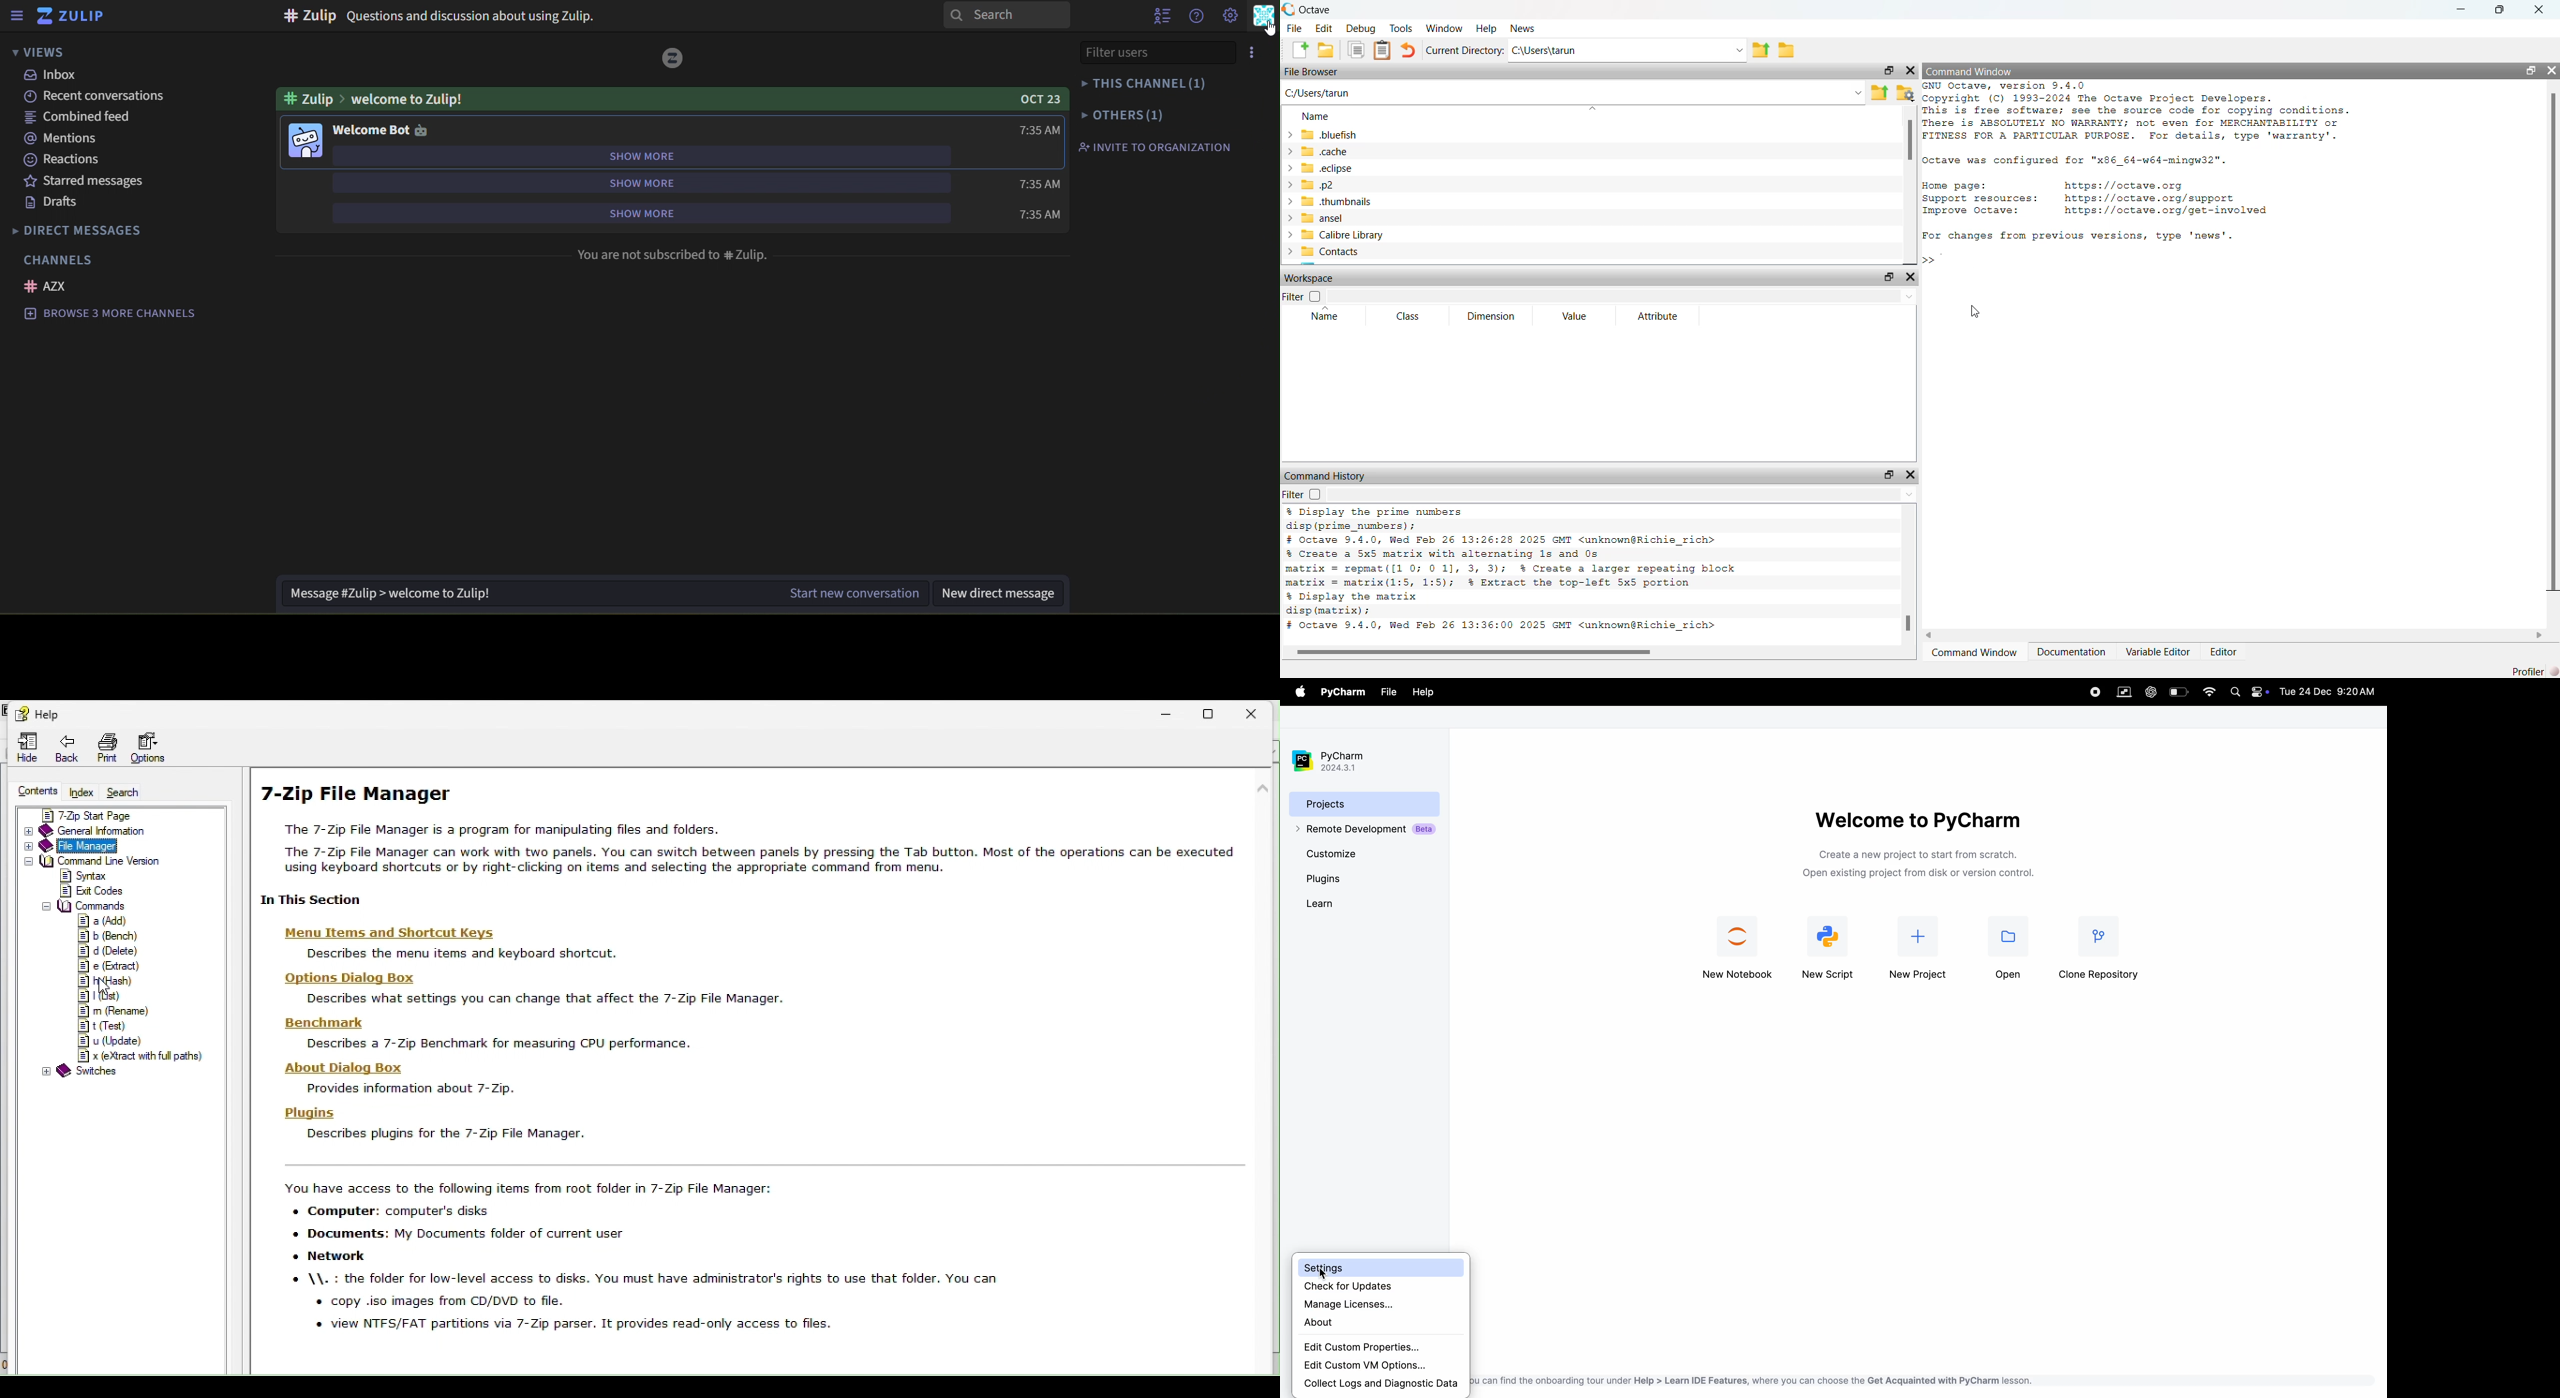  I want to click on record, so click(2090, 691).